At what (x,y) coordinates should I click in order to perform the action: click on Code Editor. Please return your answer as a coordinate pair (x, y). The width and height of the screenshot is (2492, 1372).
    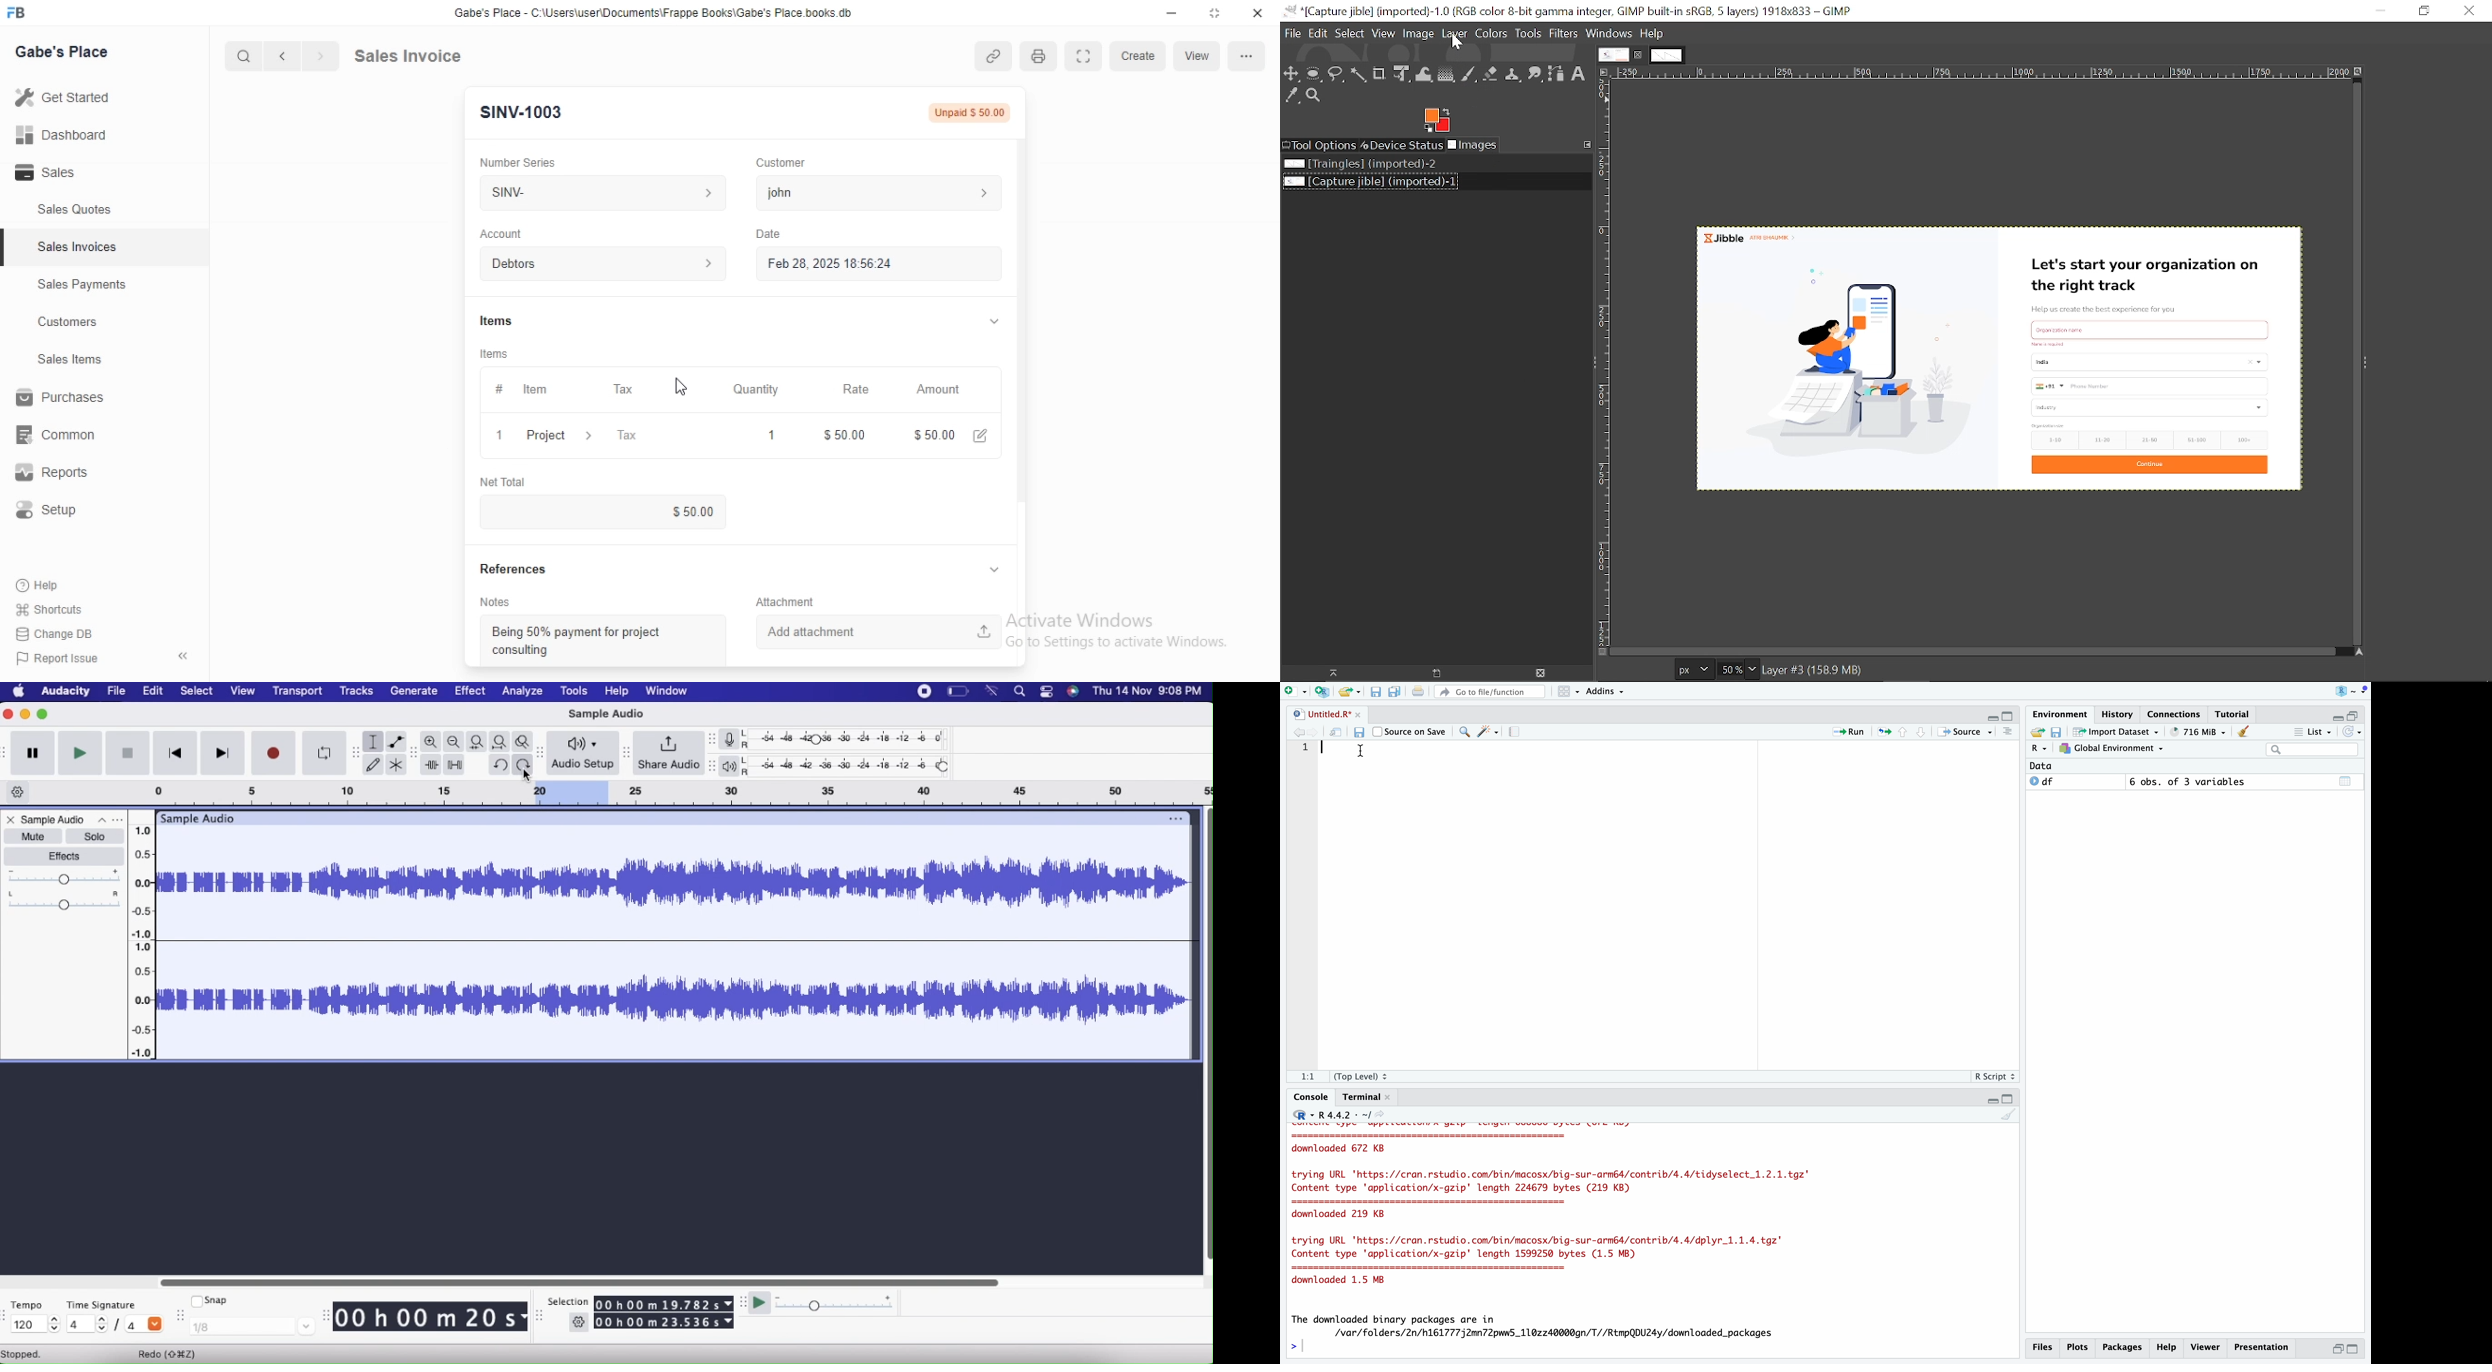
    Looking at the image, I should click on (1672, 904).